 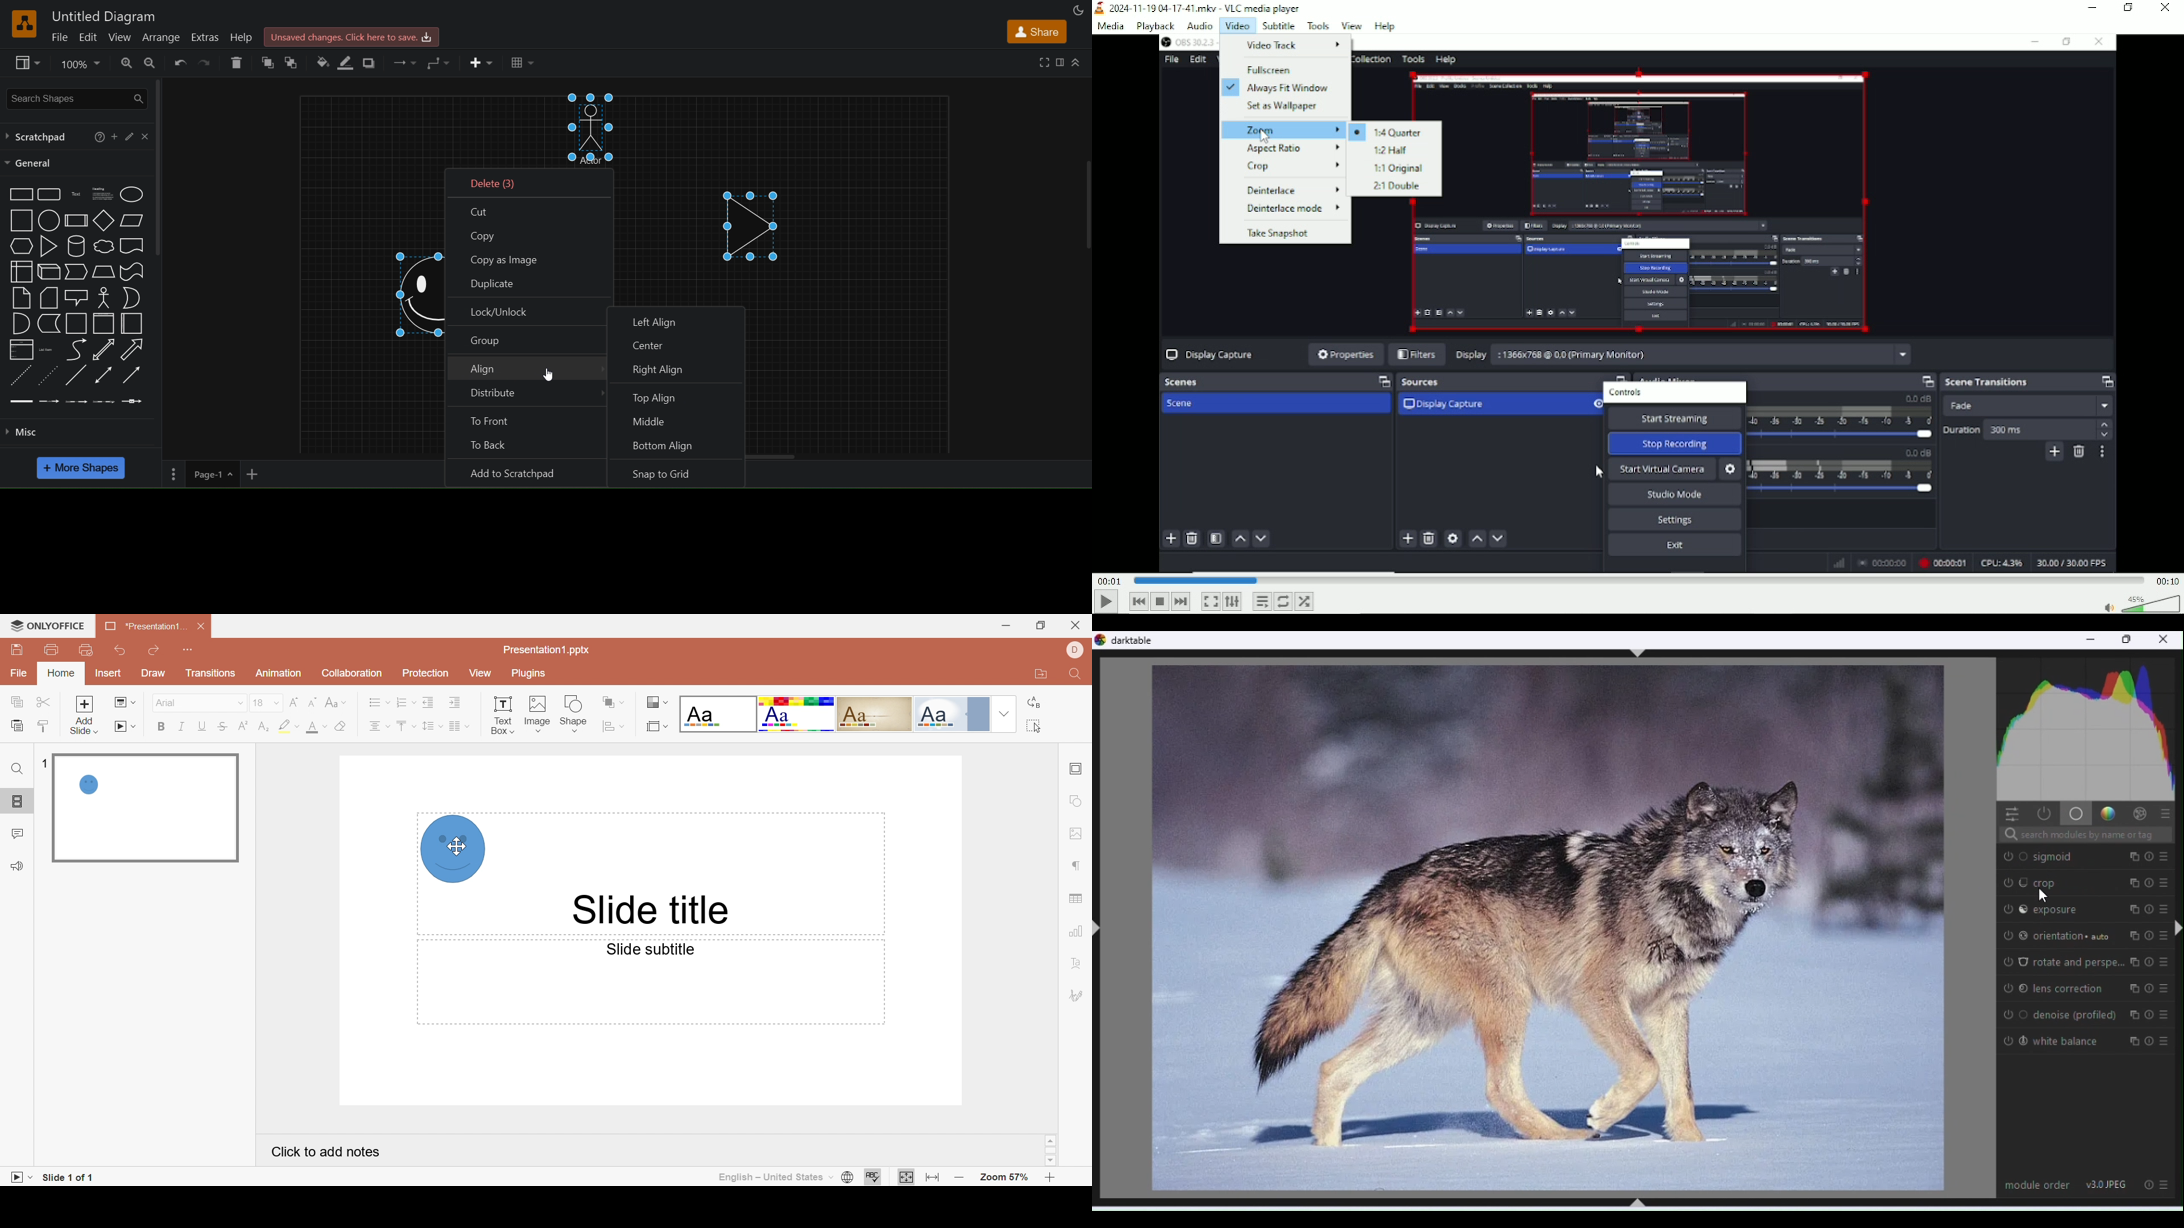 What do you see at coordinates (74, 221) in the screenshot?
I see `process` at bounding box center [74, 221].